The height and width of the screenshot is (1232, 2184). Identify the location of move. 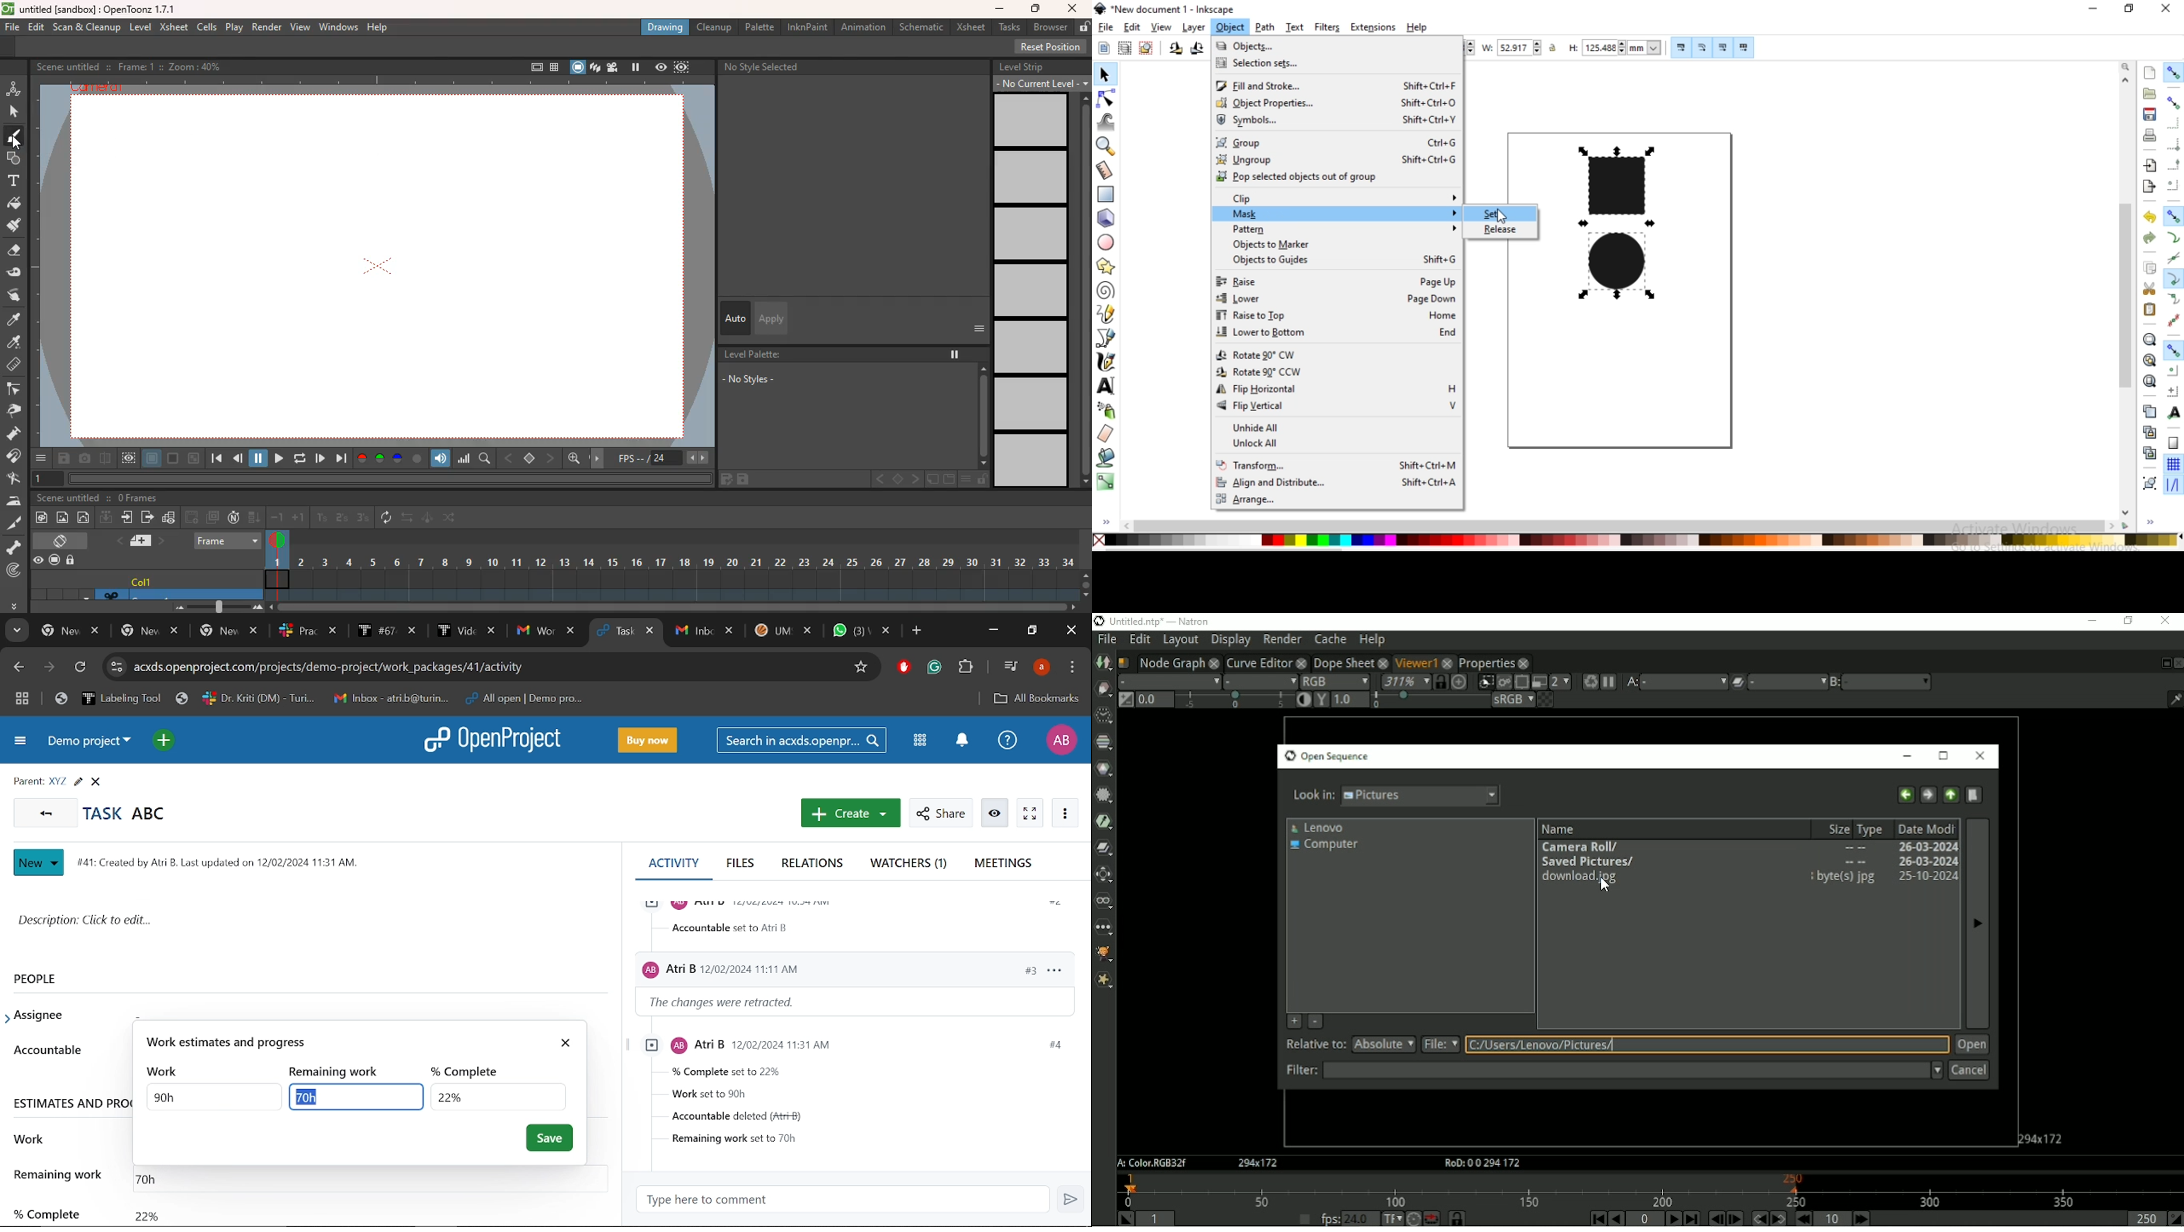
(600, 458).